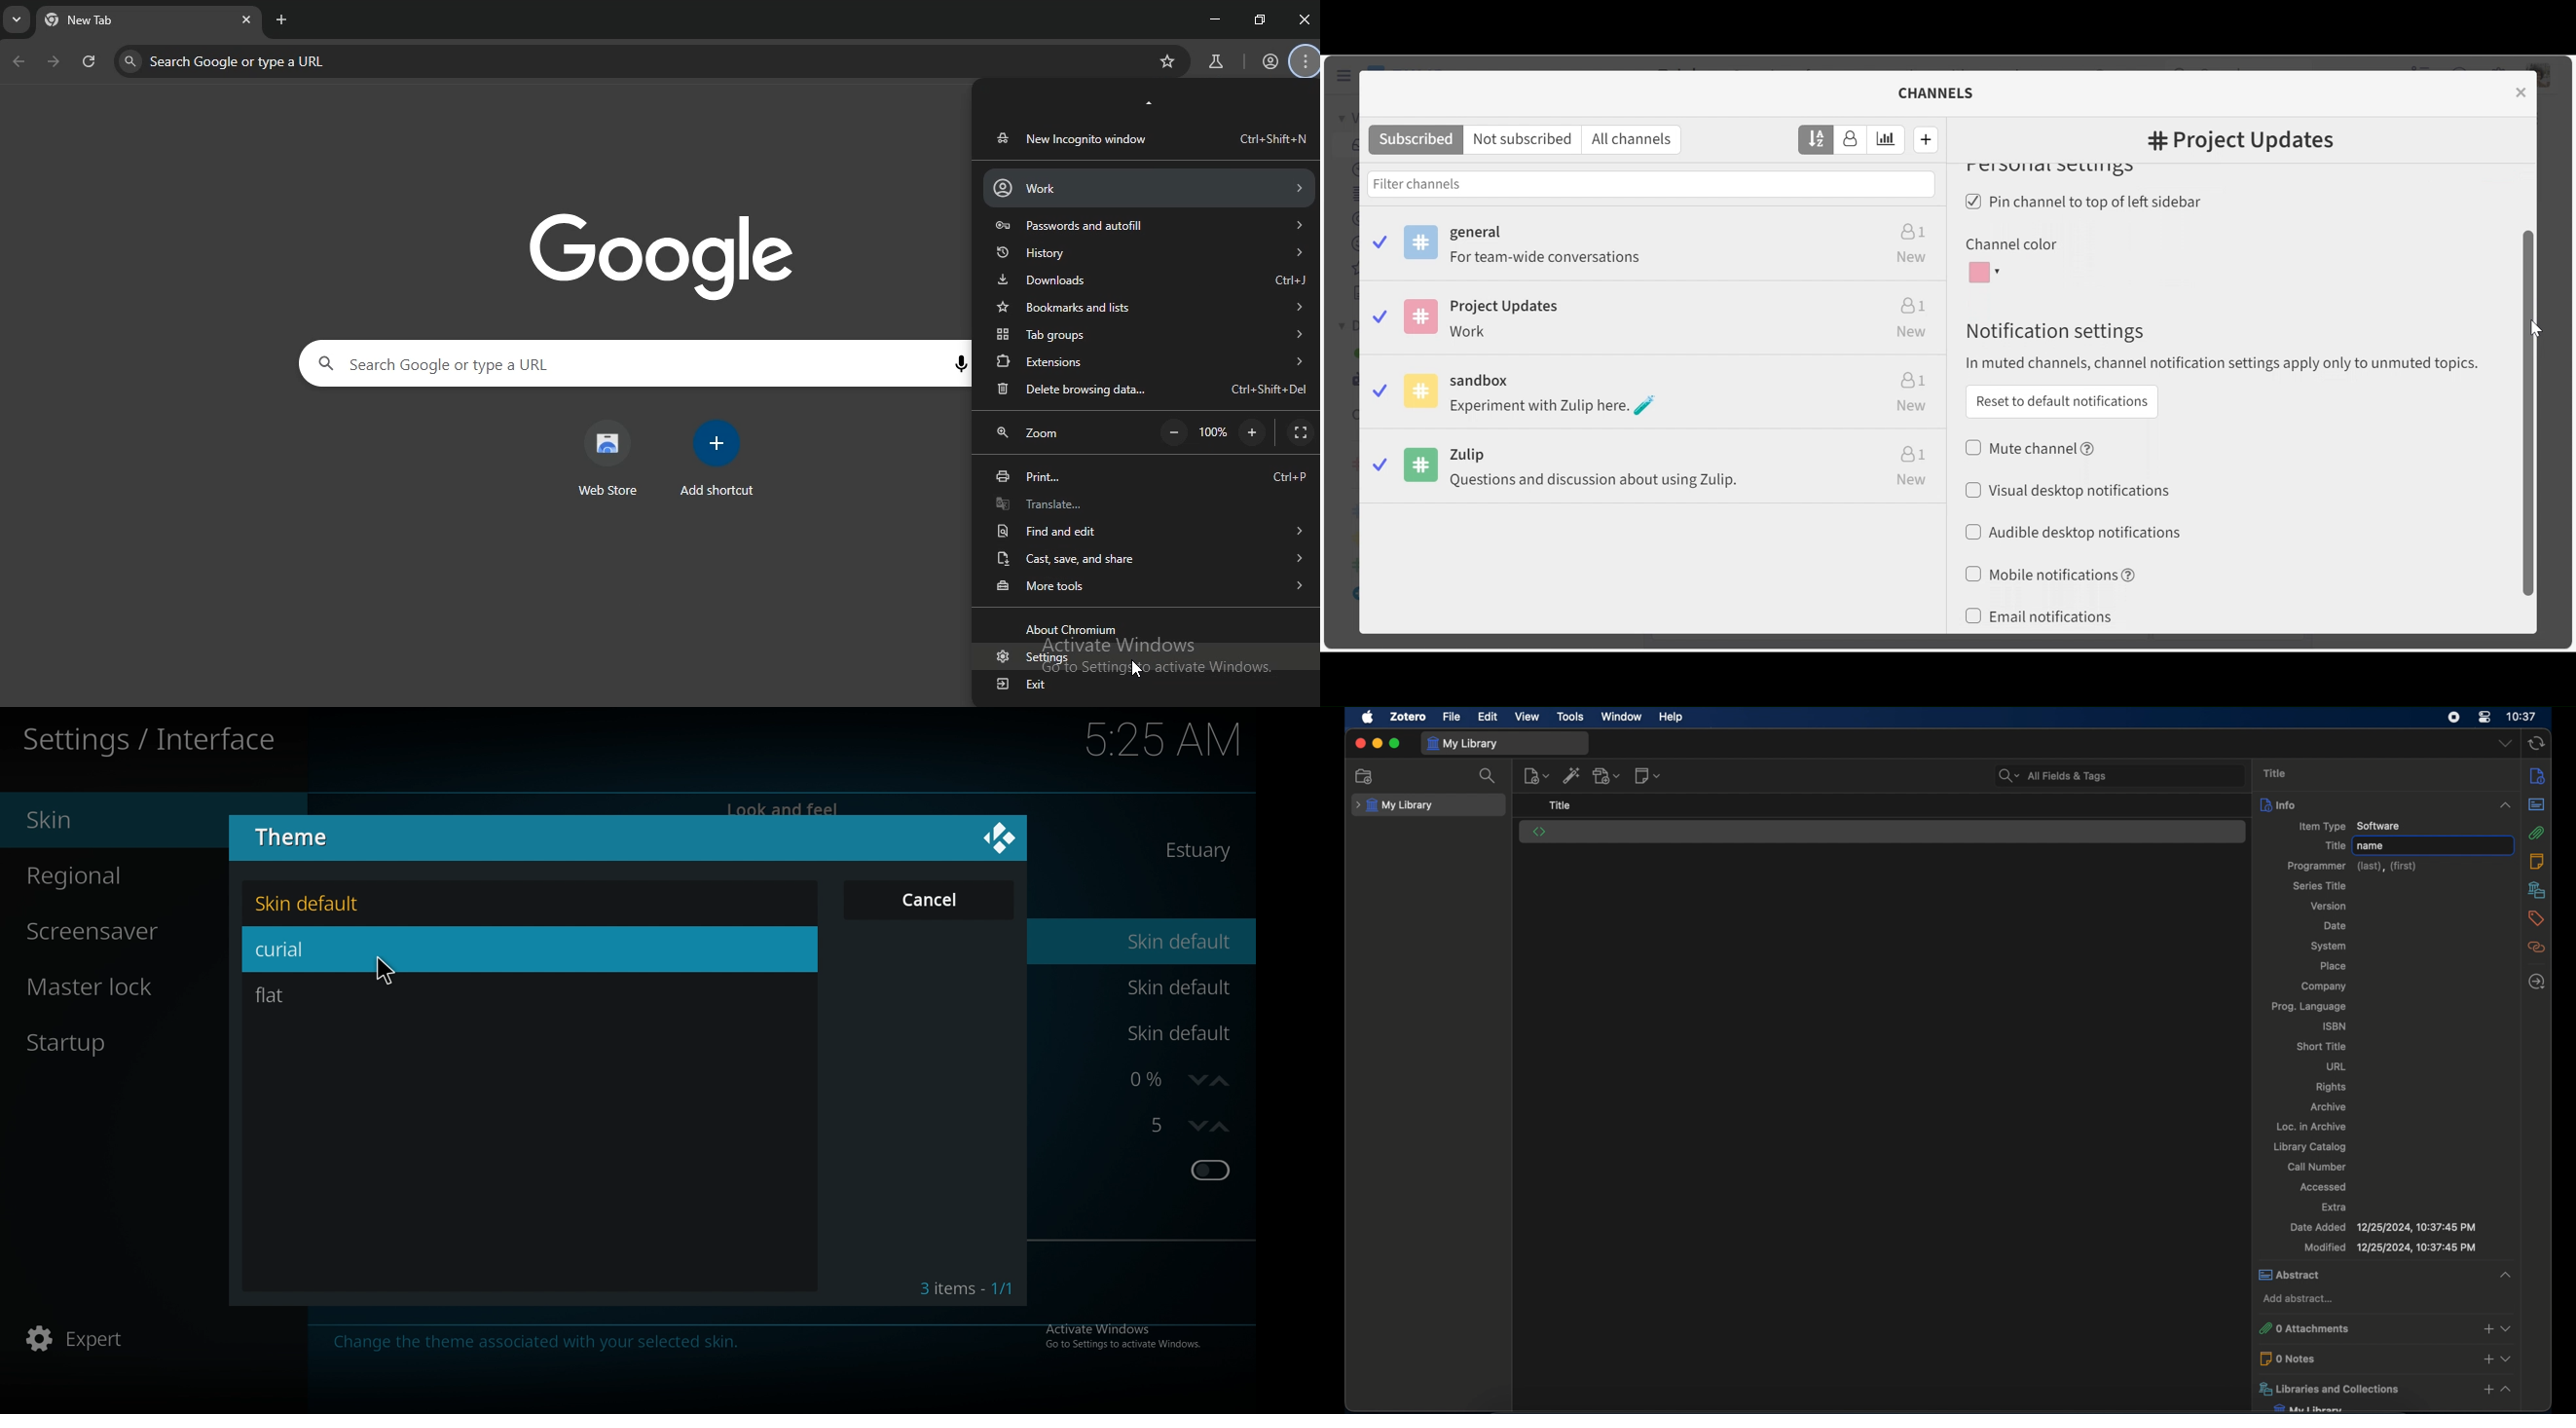 The width and height of the screenshot is (2576, 1428). Describe the element at coordinates (2336, 1206) in the screenshot. I see `extra` at that location.